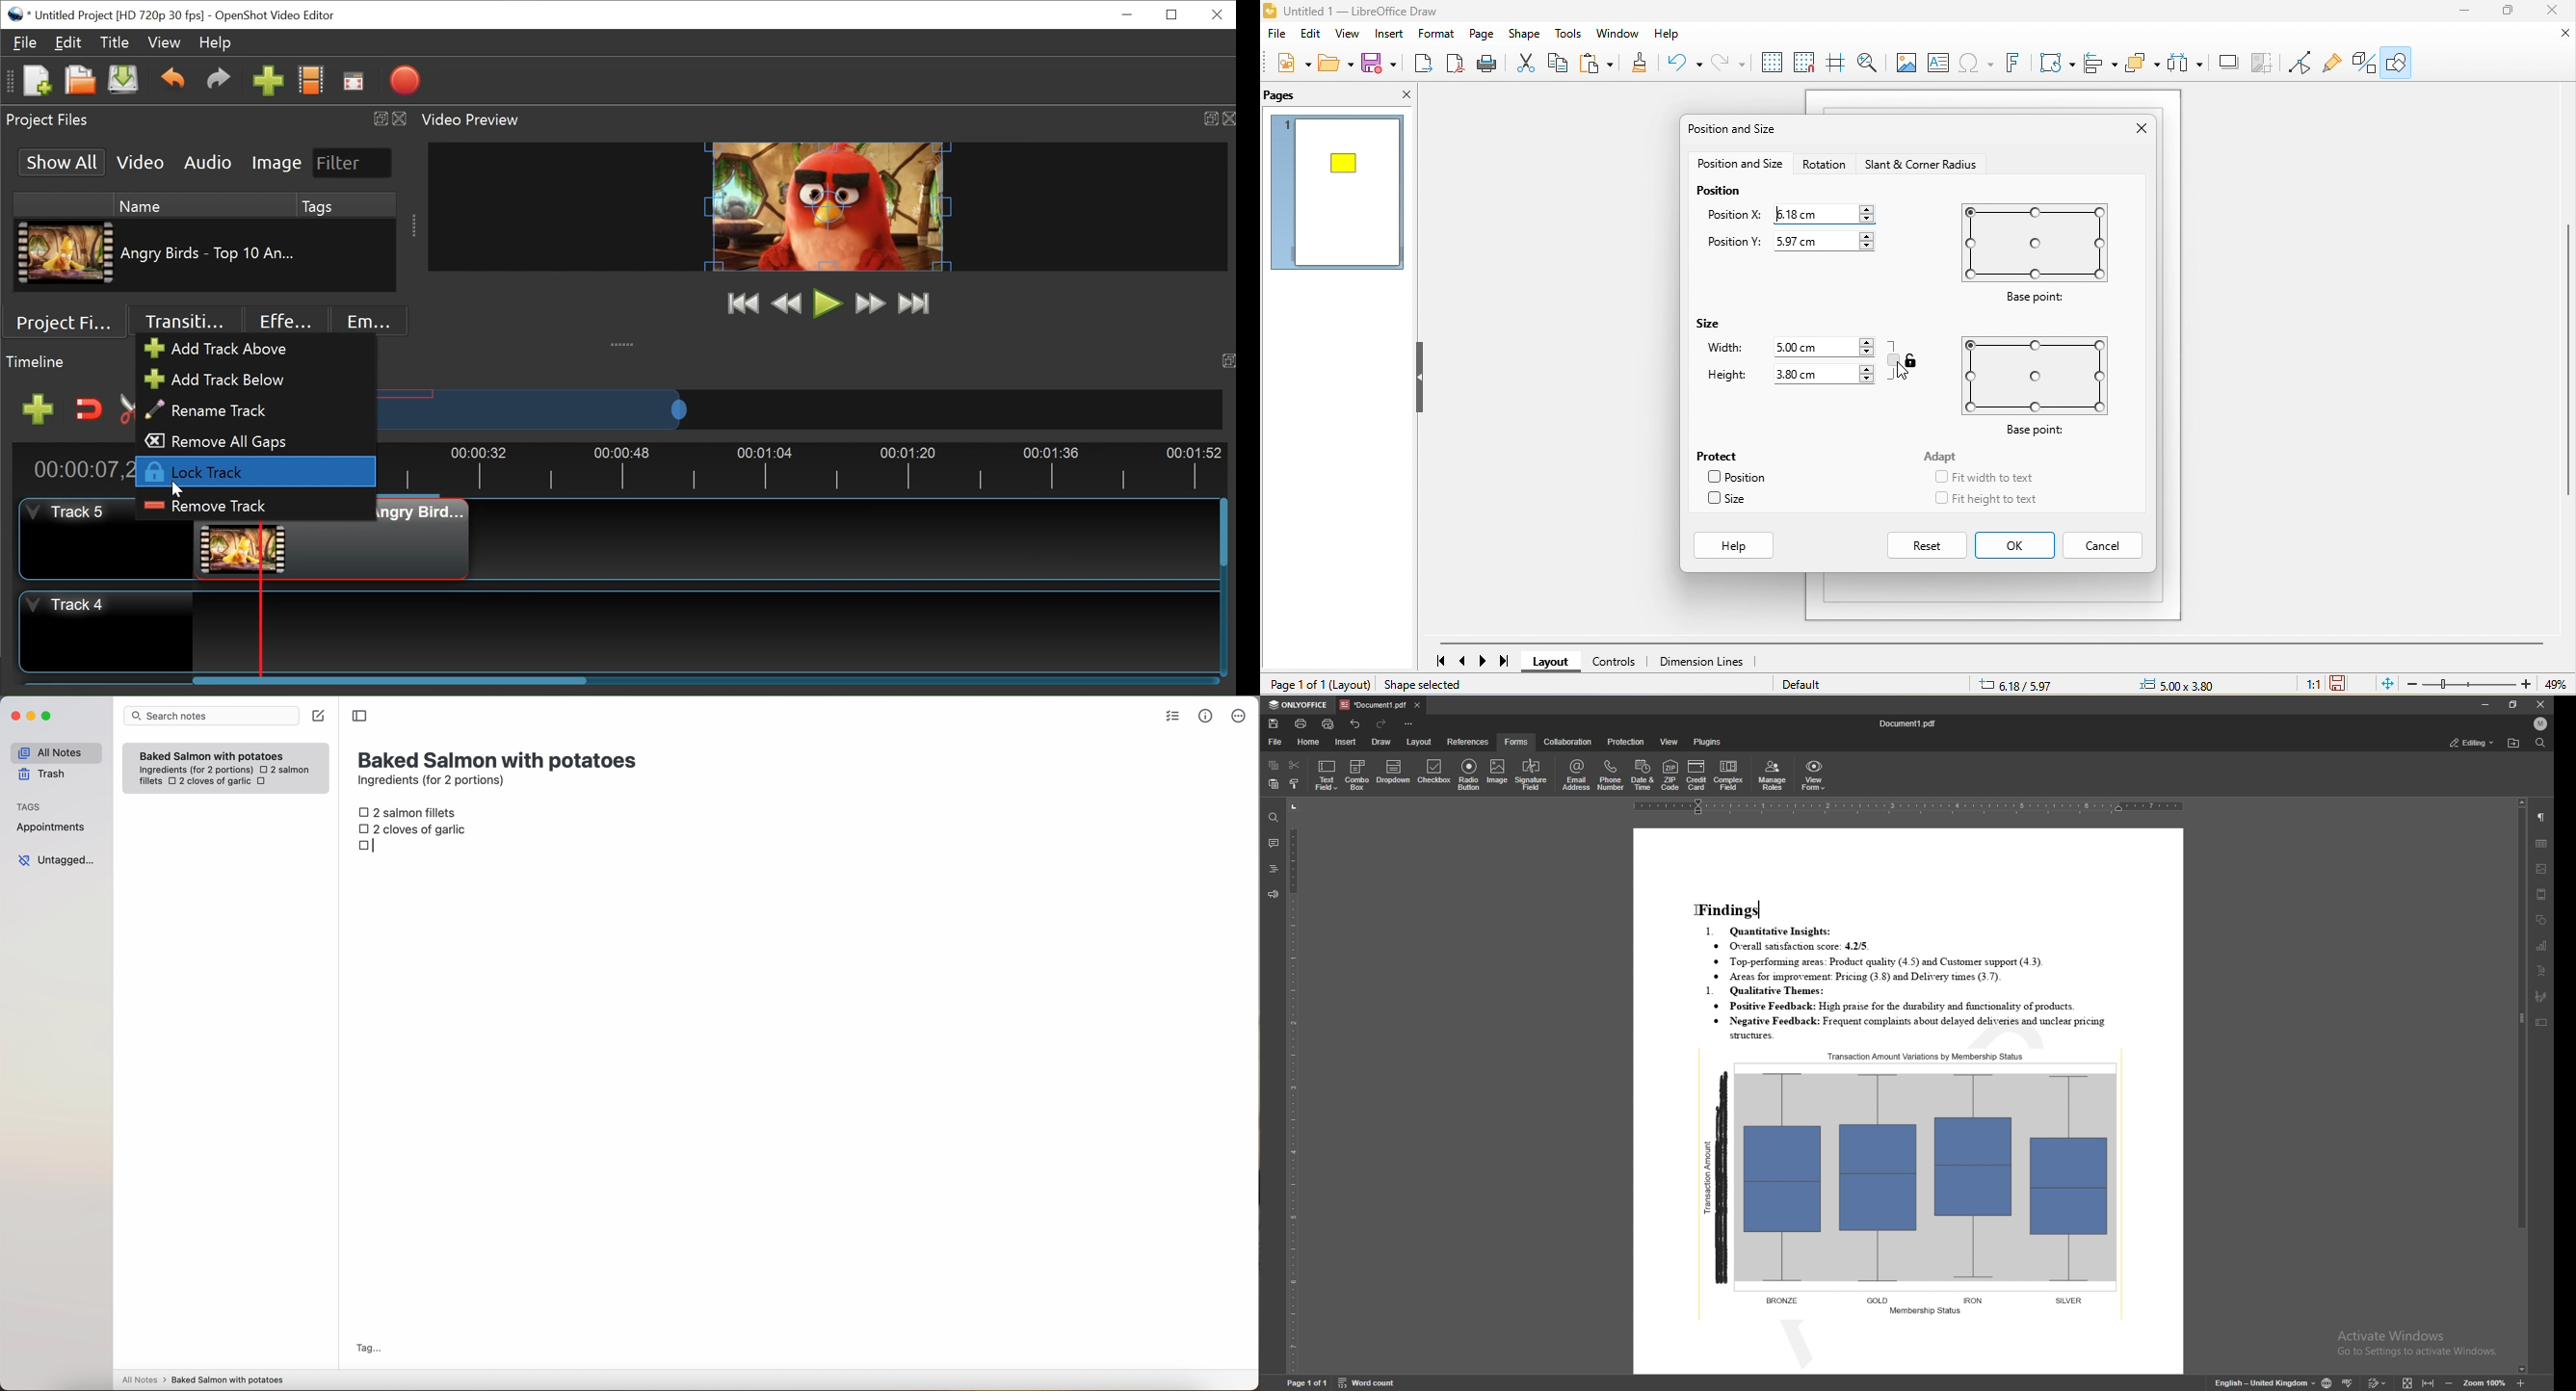  Describe the element at coordinates (1906, 373) in the screenshot. I see `cursor movement` at that location.